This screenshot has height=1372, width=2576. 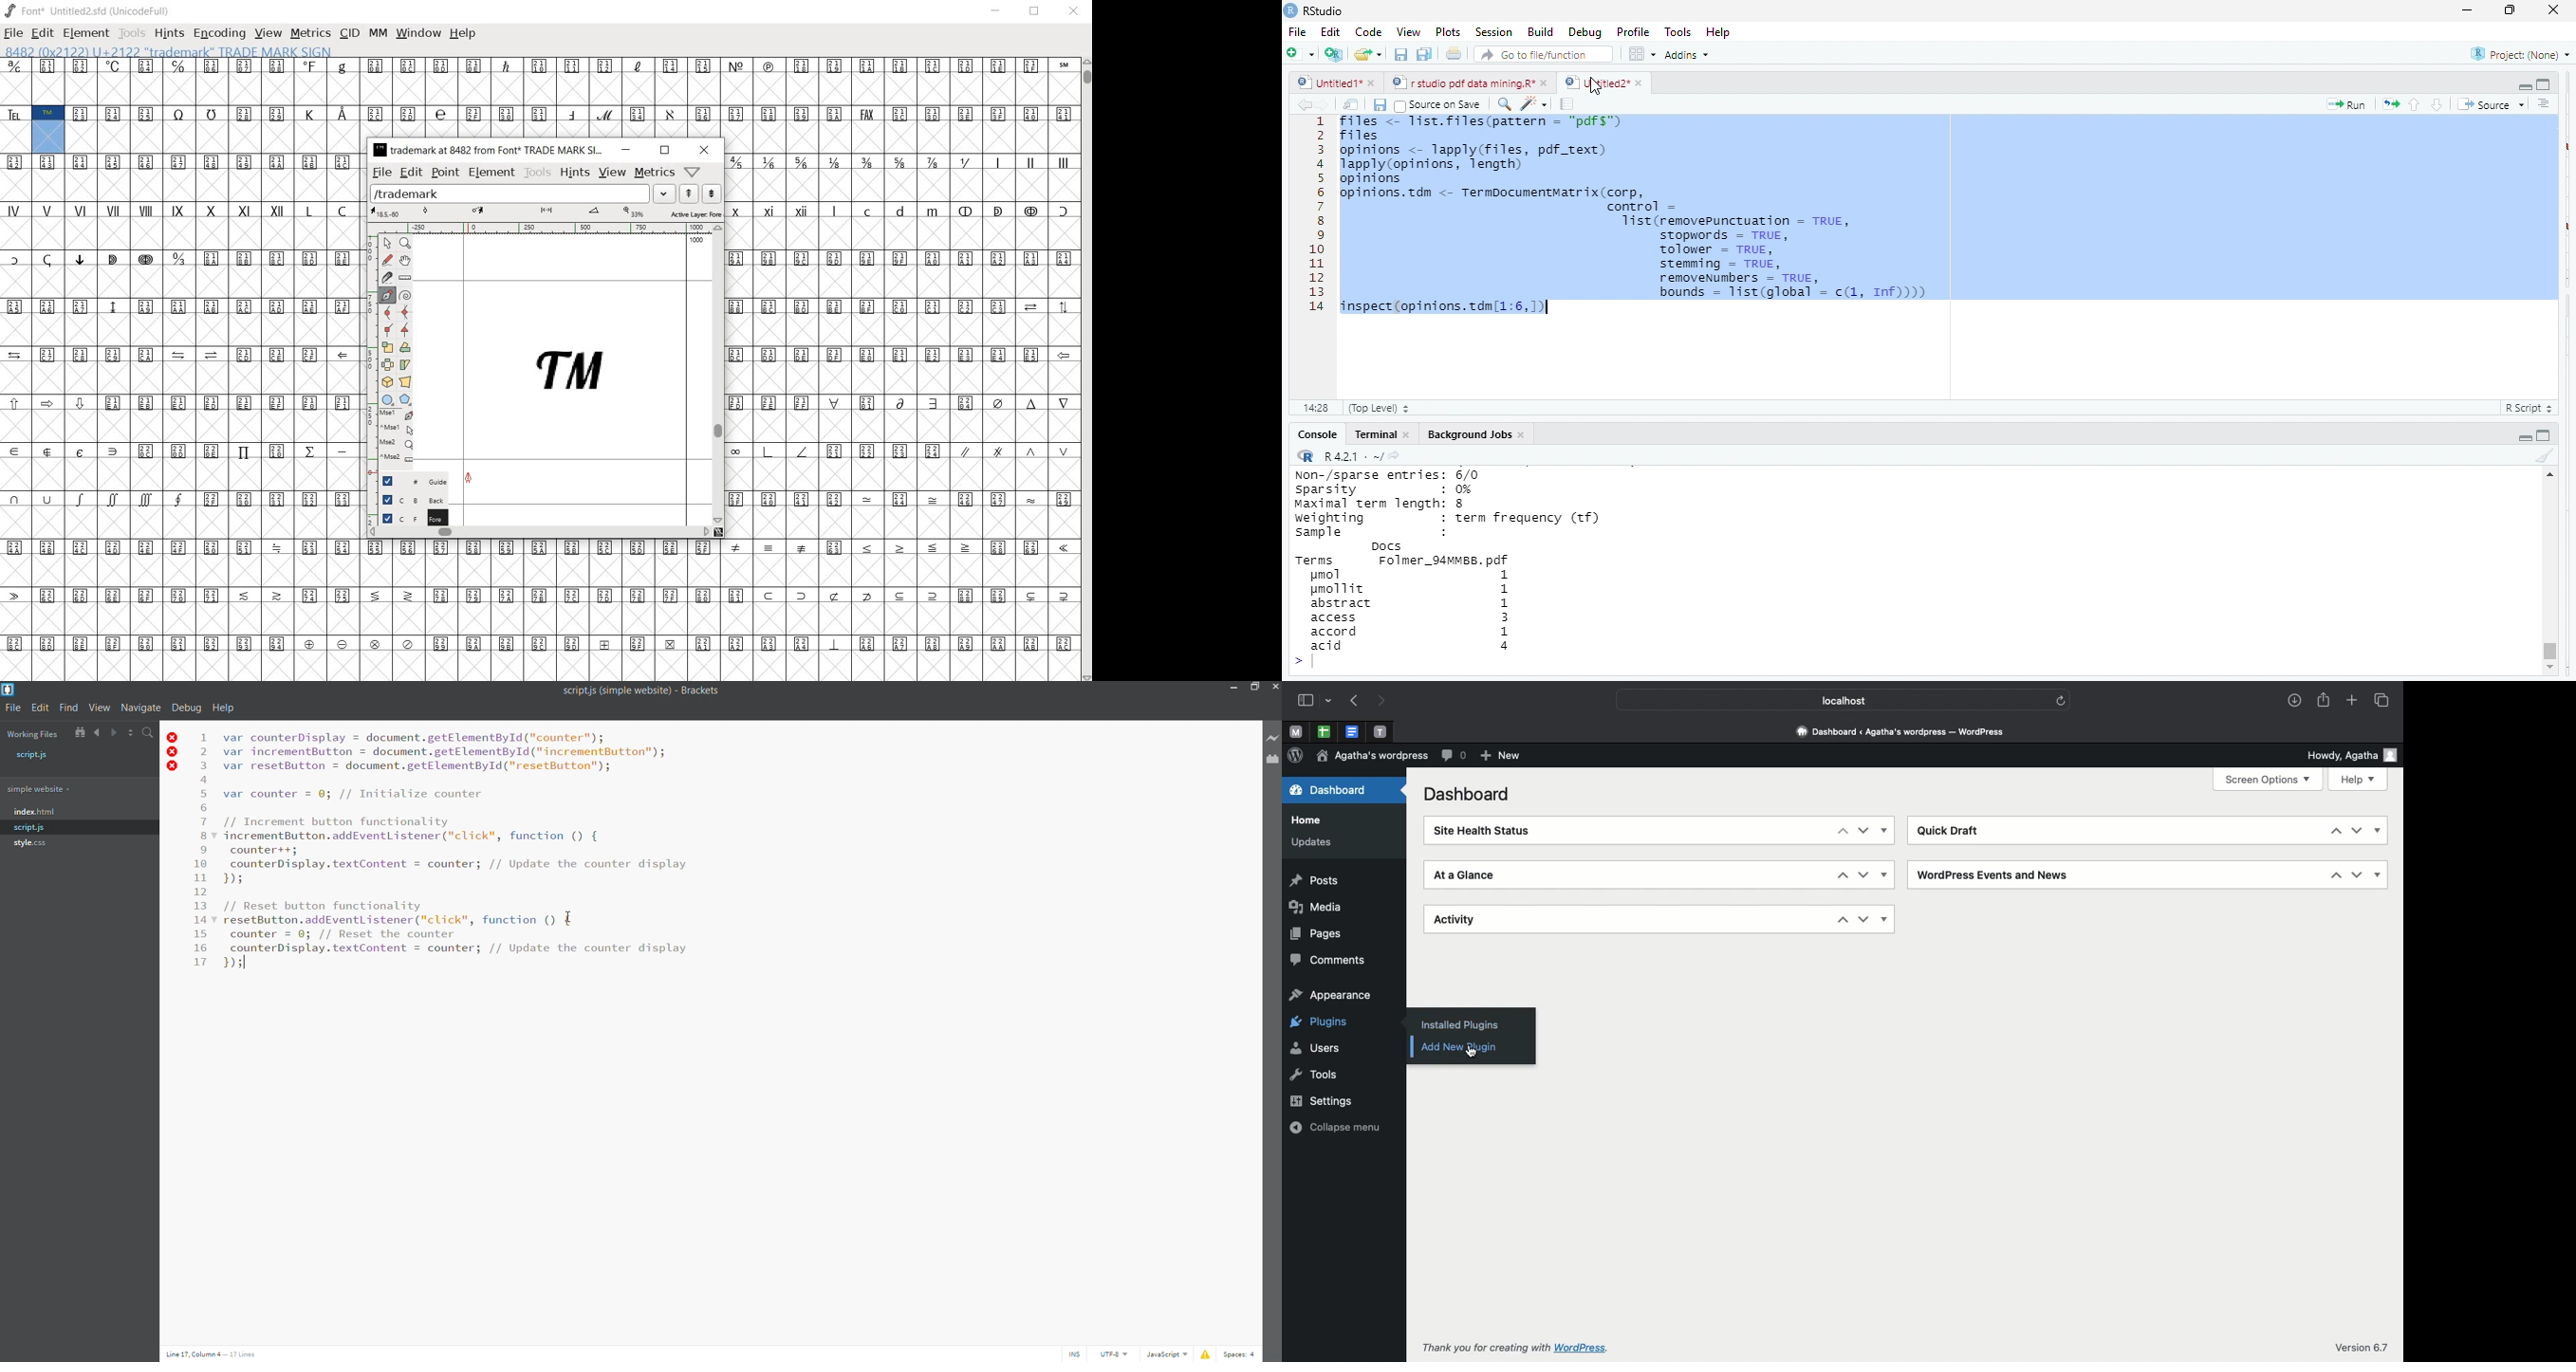 I want to click on save all open documents, so click(x=1425, y=55).